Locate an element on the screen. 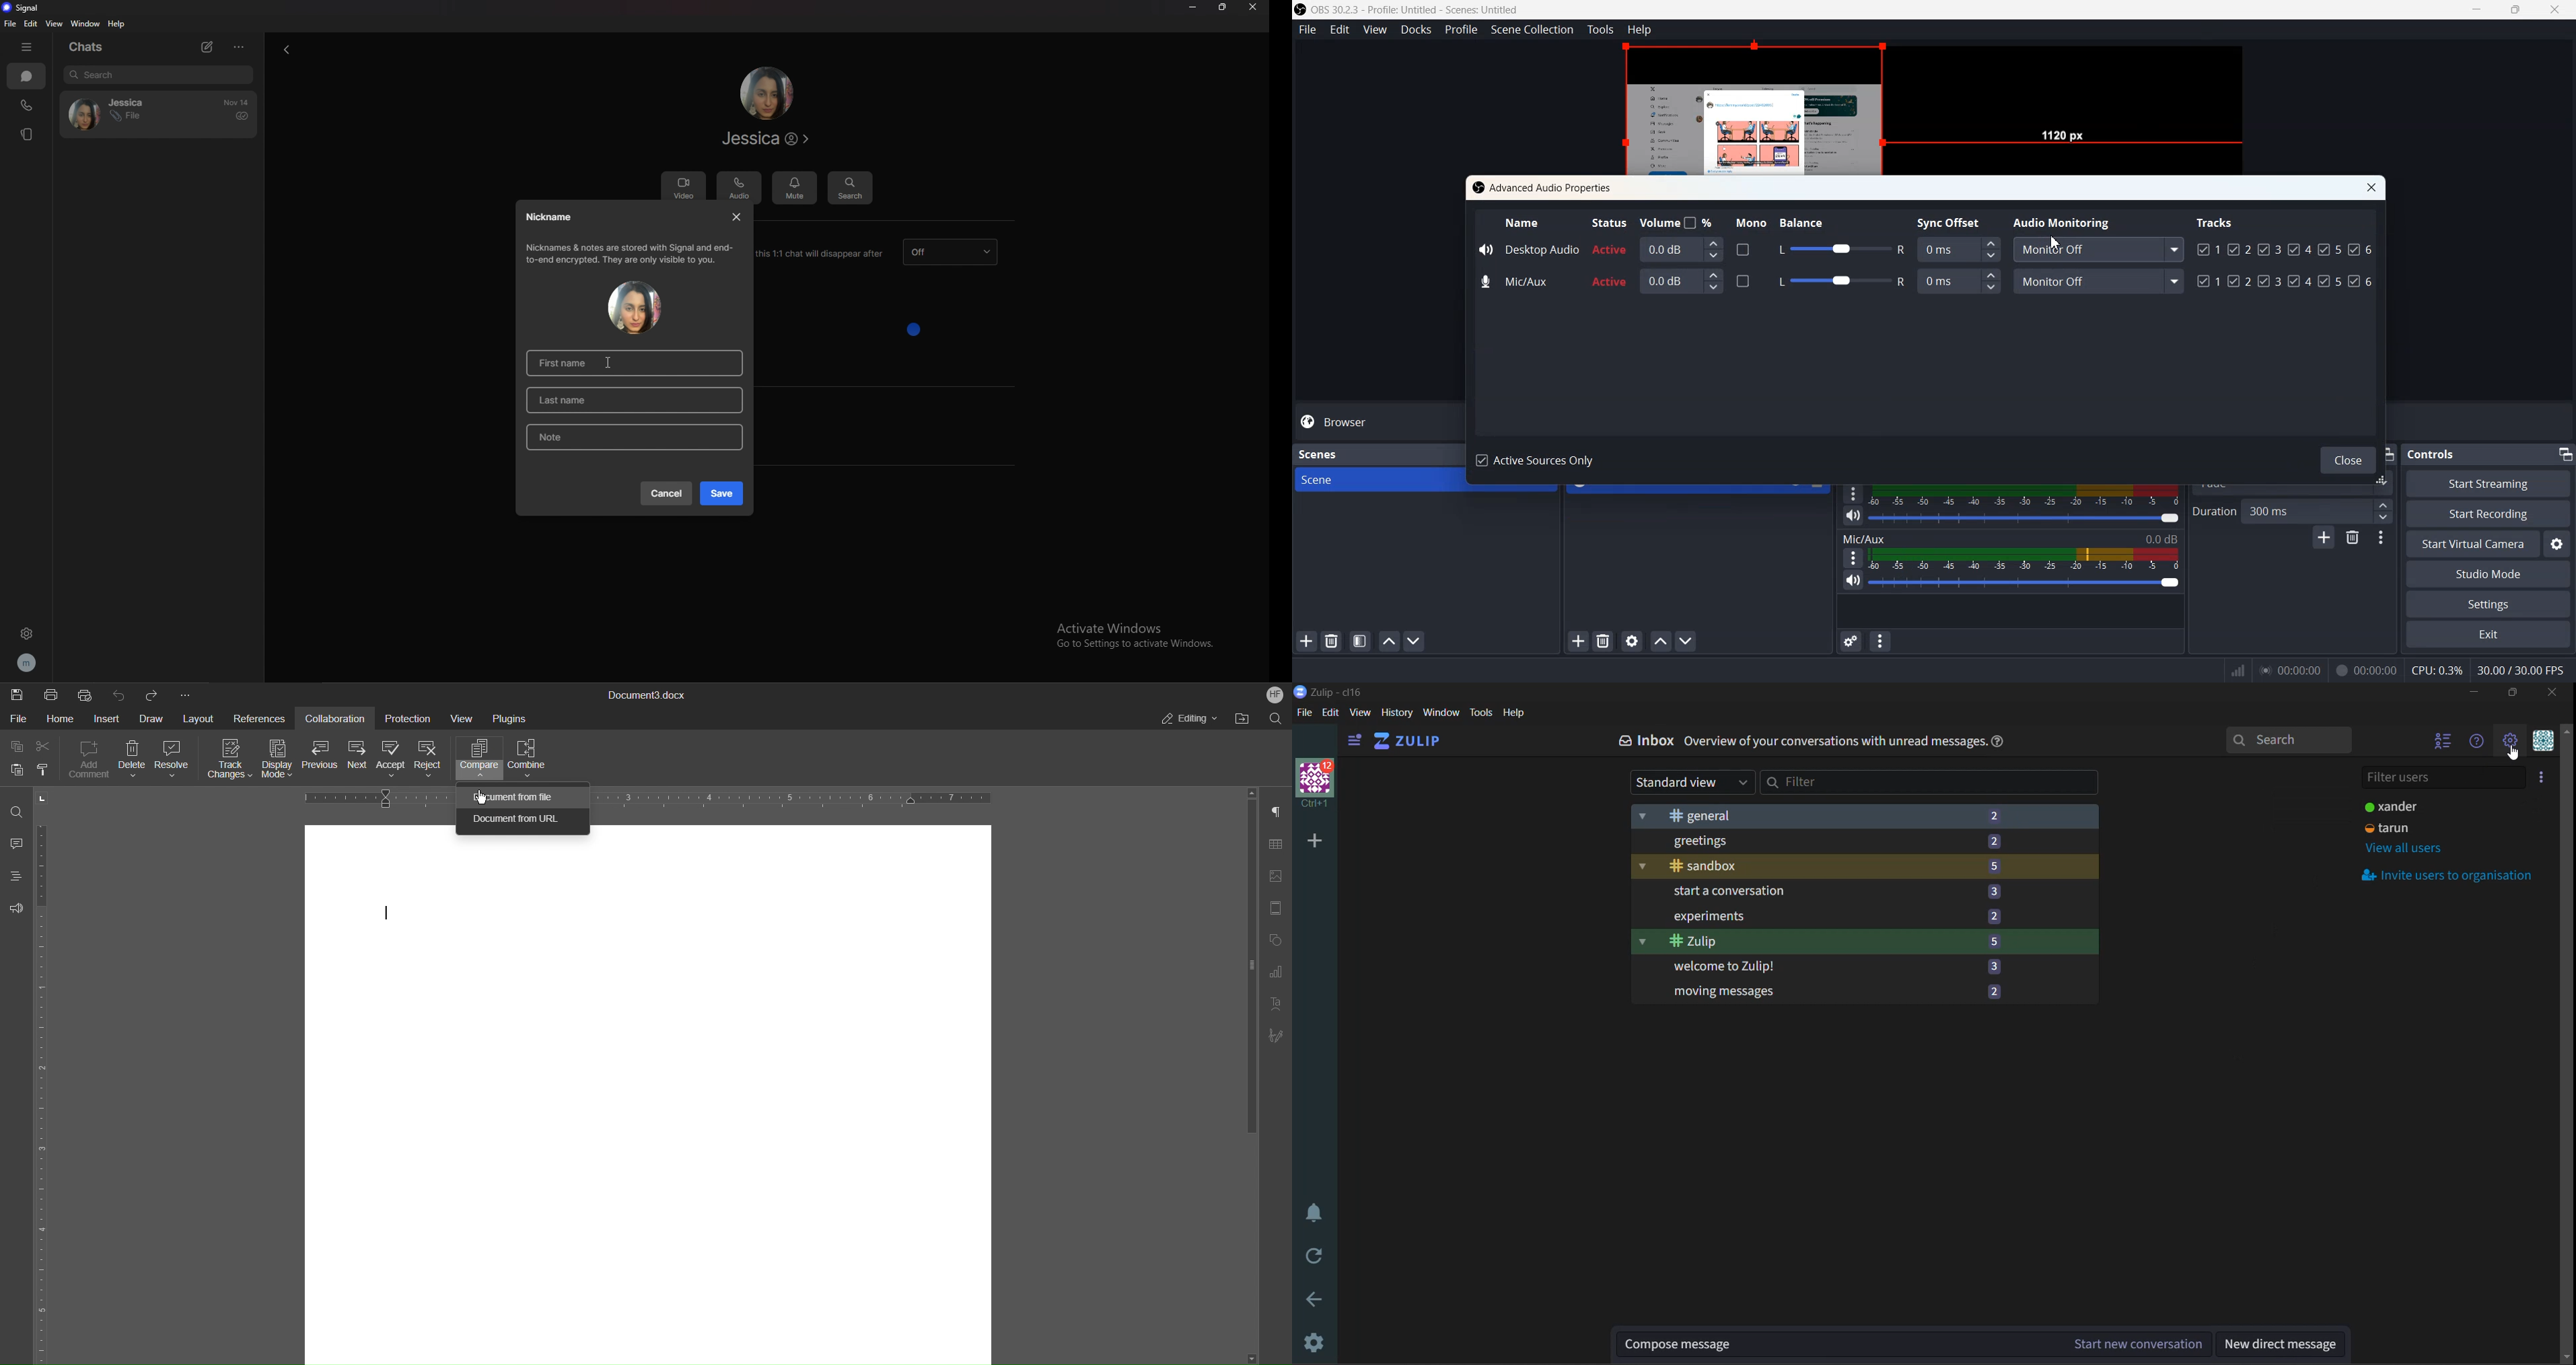  CPU:0.3% is located at coordinates (2437, 669).